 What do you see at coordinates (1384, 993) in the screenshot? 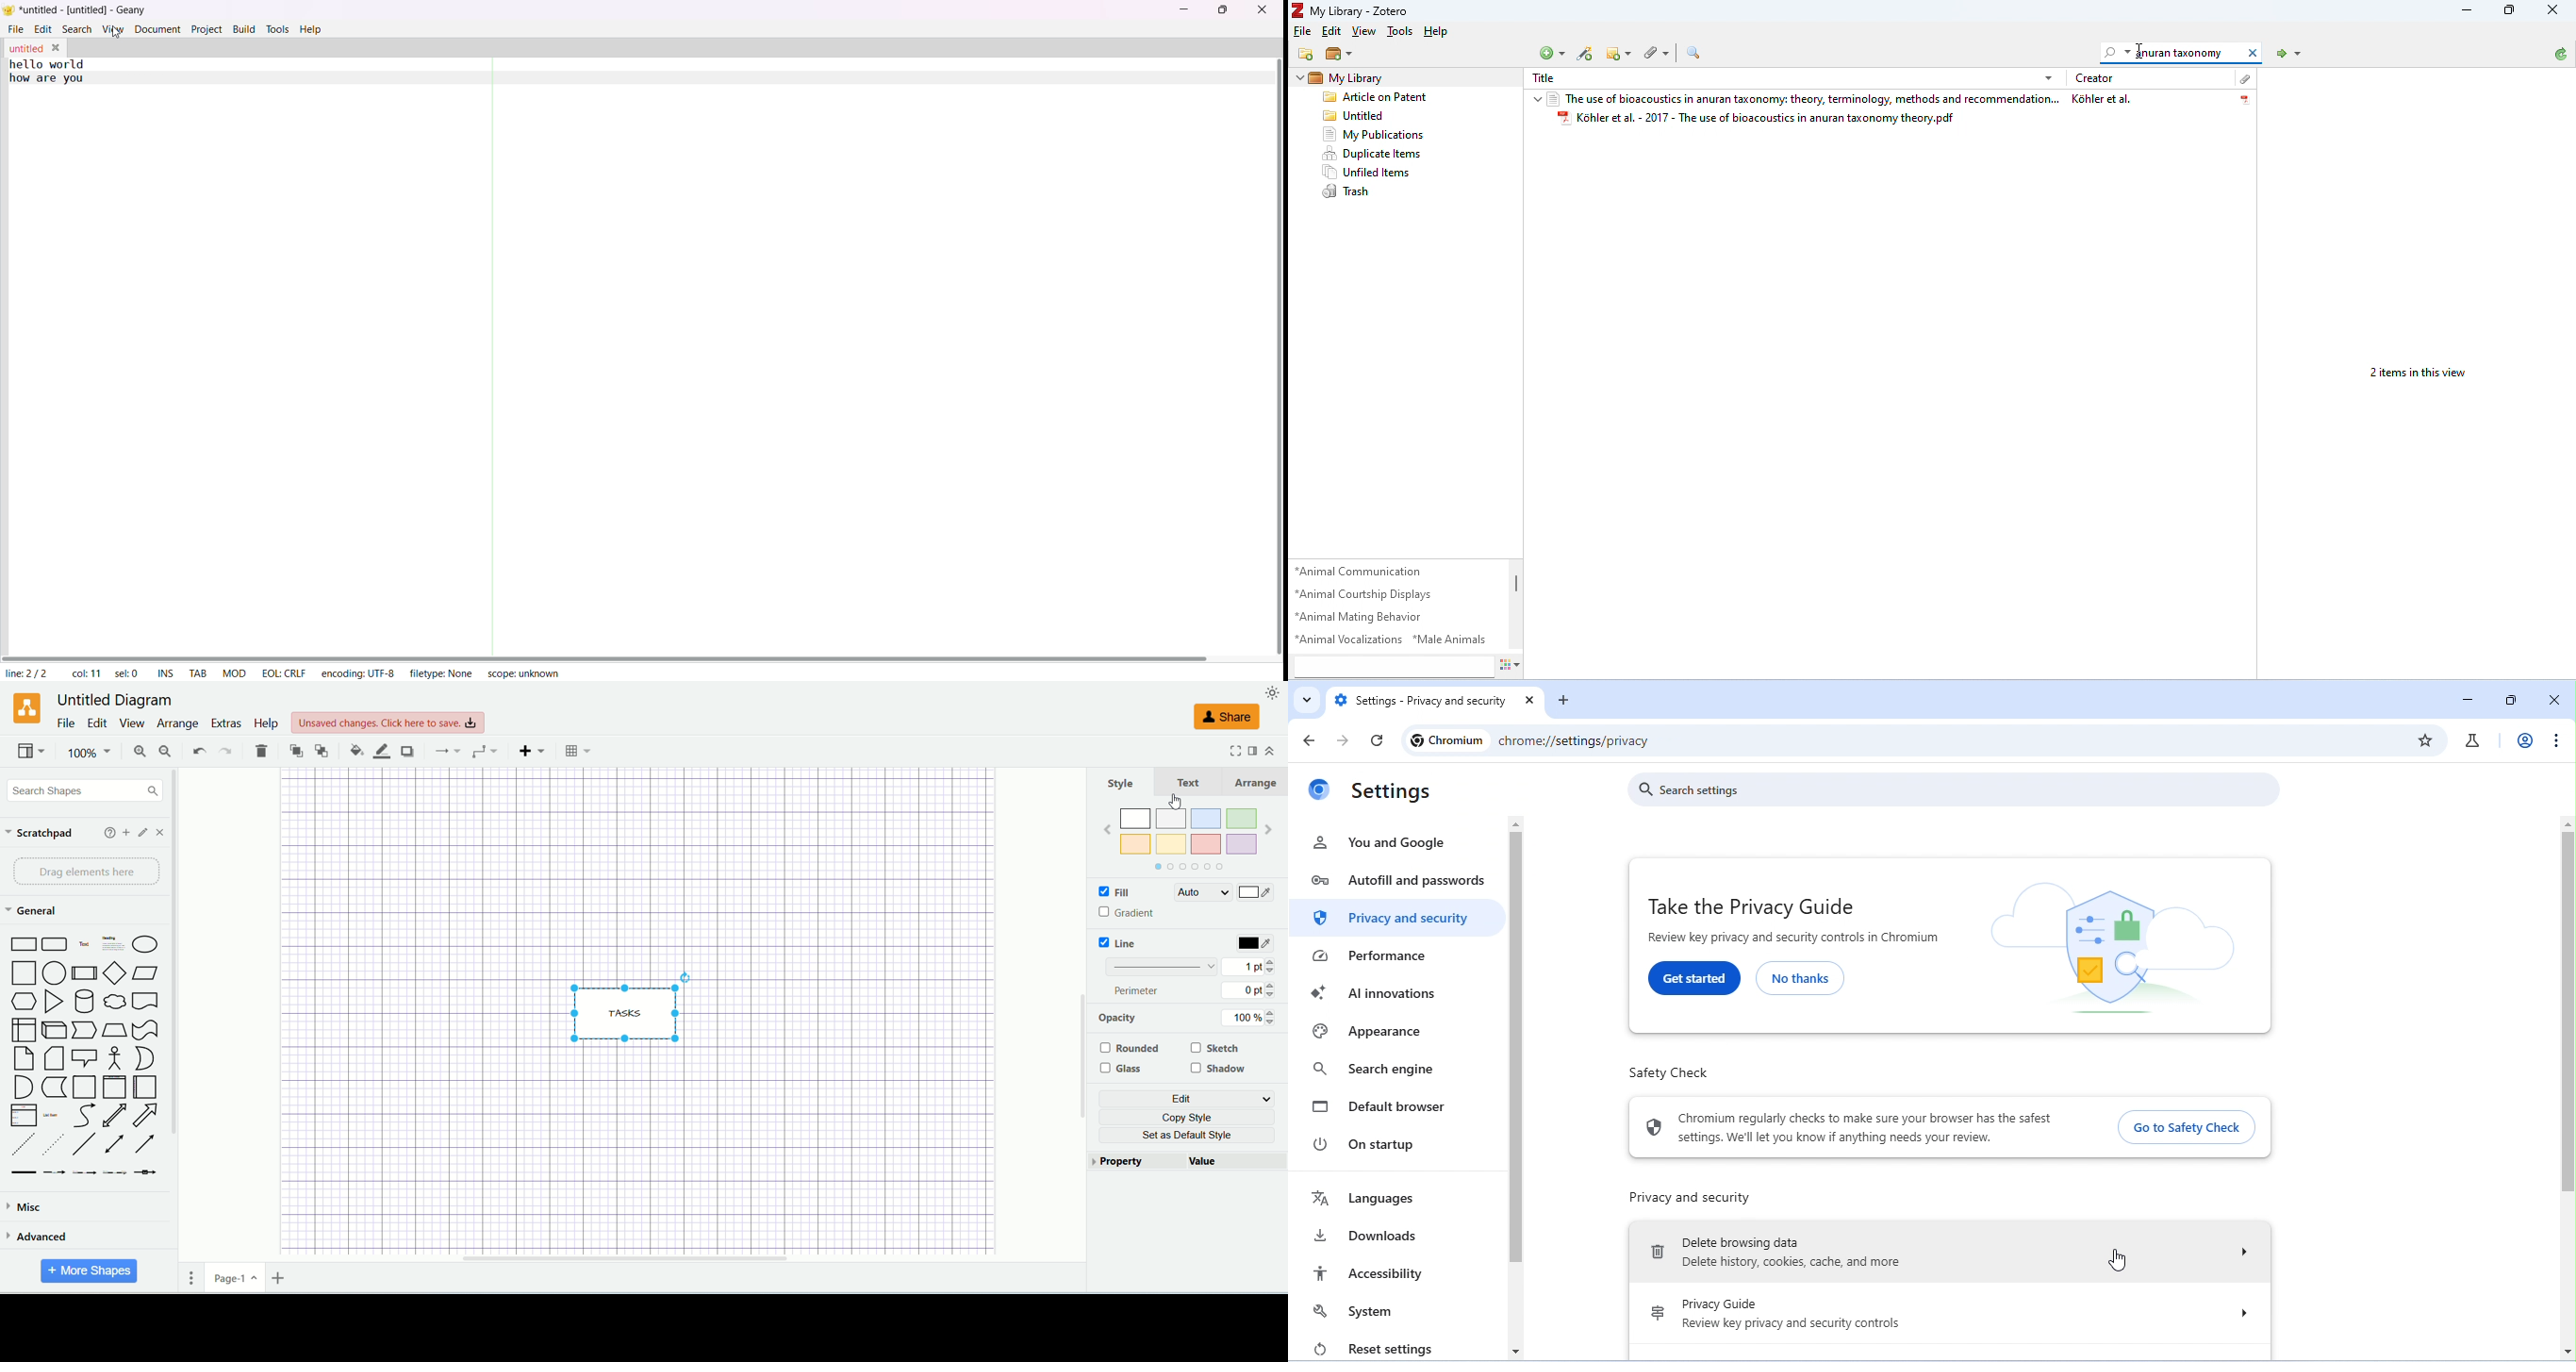
I see `AI innovations` at bounding box center [1384, 993].